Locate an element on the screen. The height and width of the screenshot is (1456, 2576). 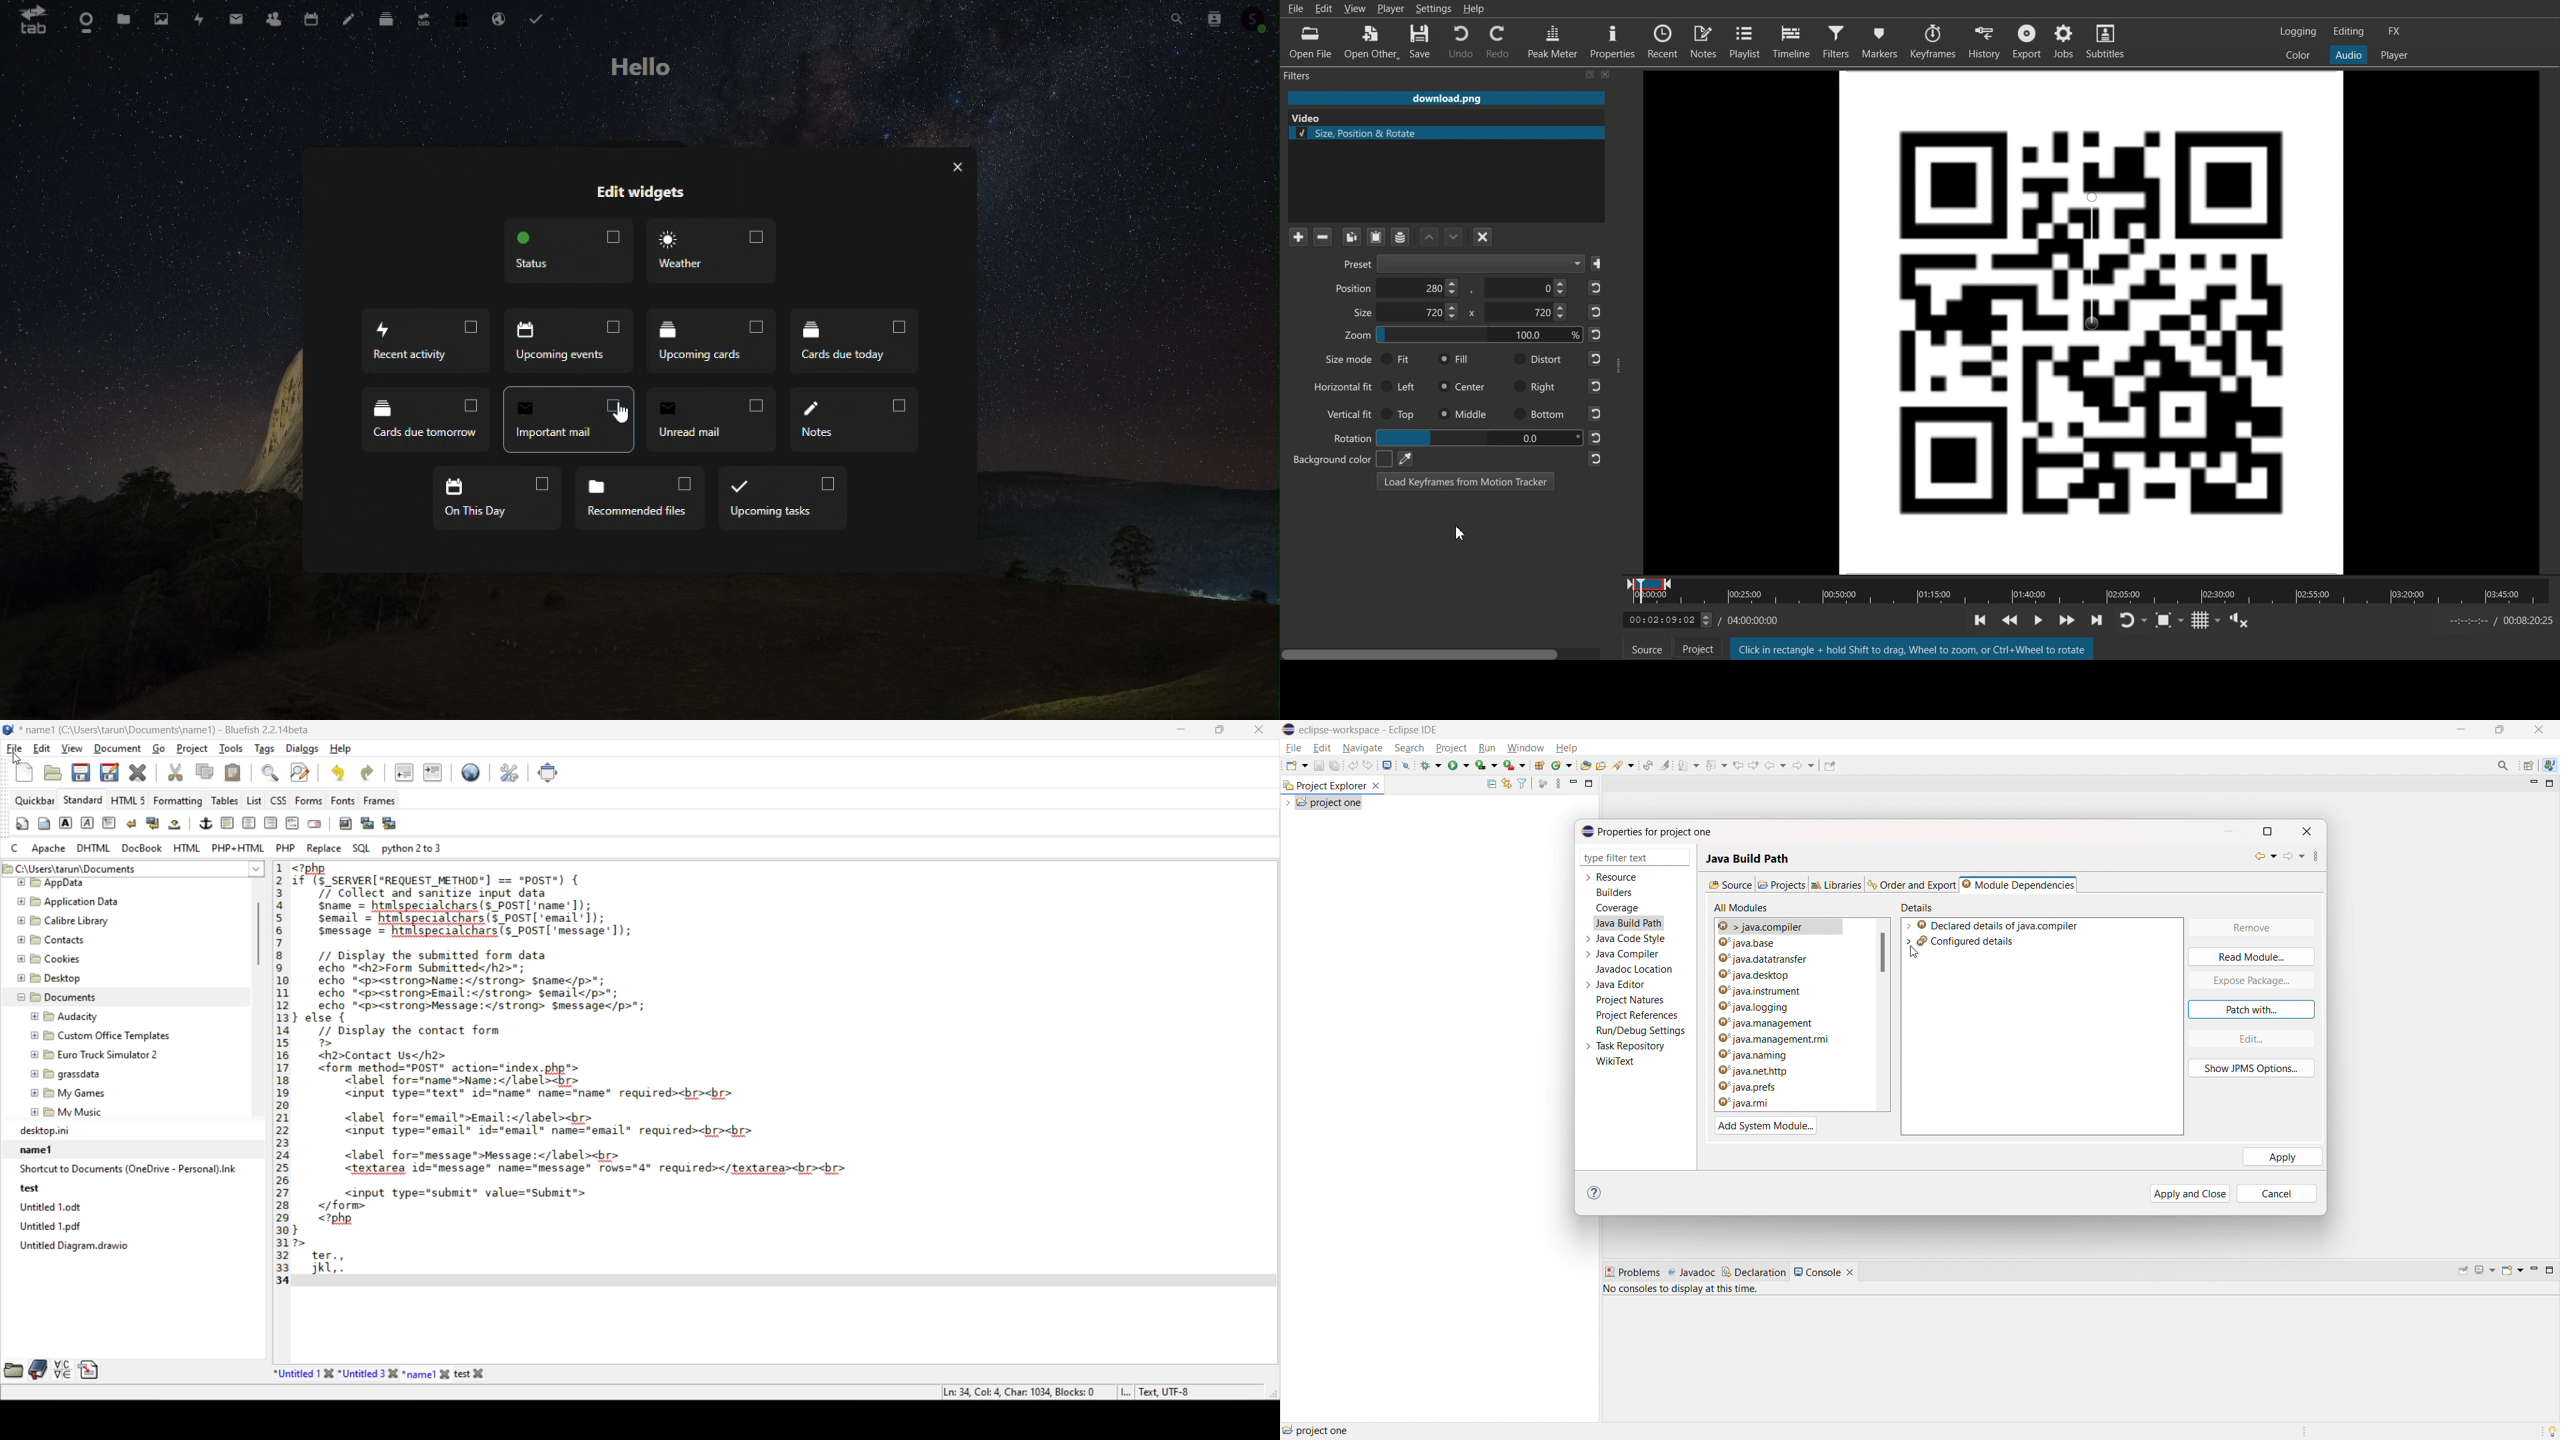
Skip to the previous point is located at coordinates (1979, 619).